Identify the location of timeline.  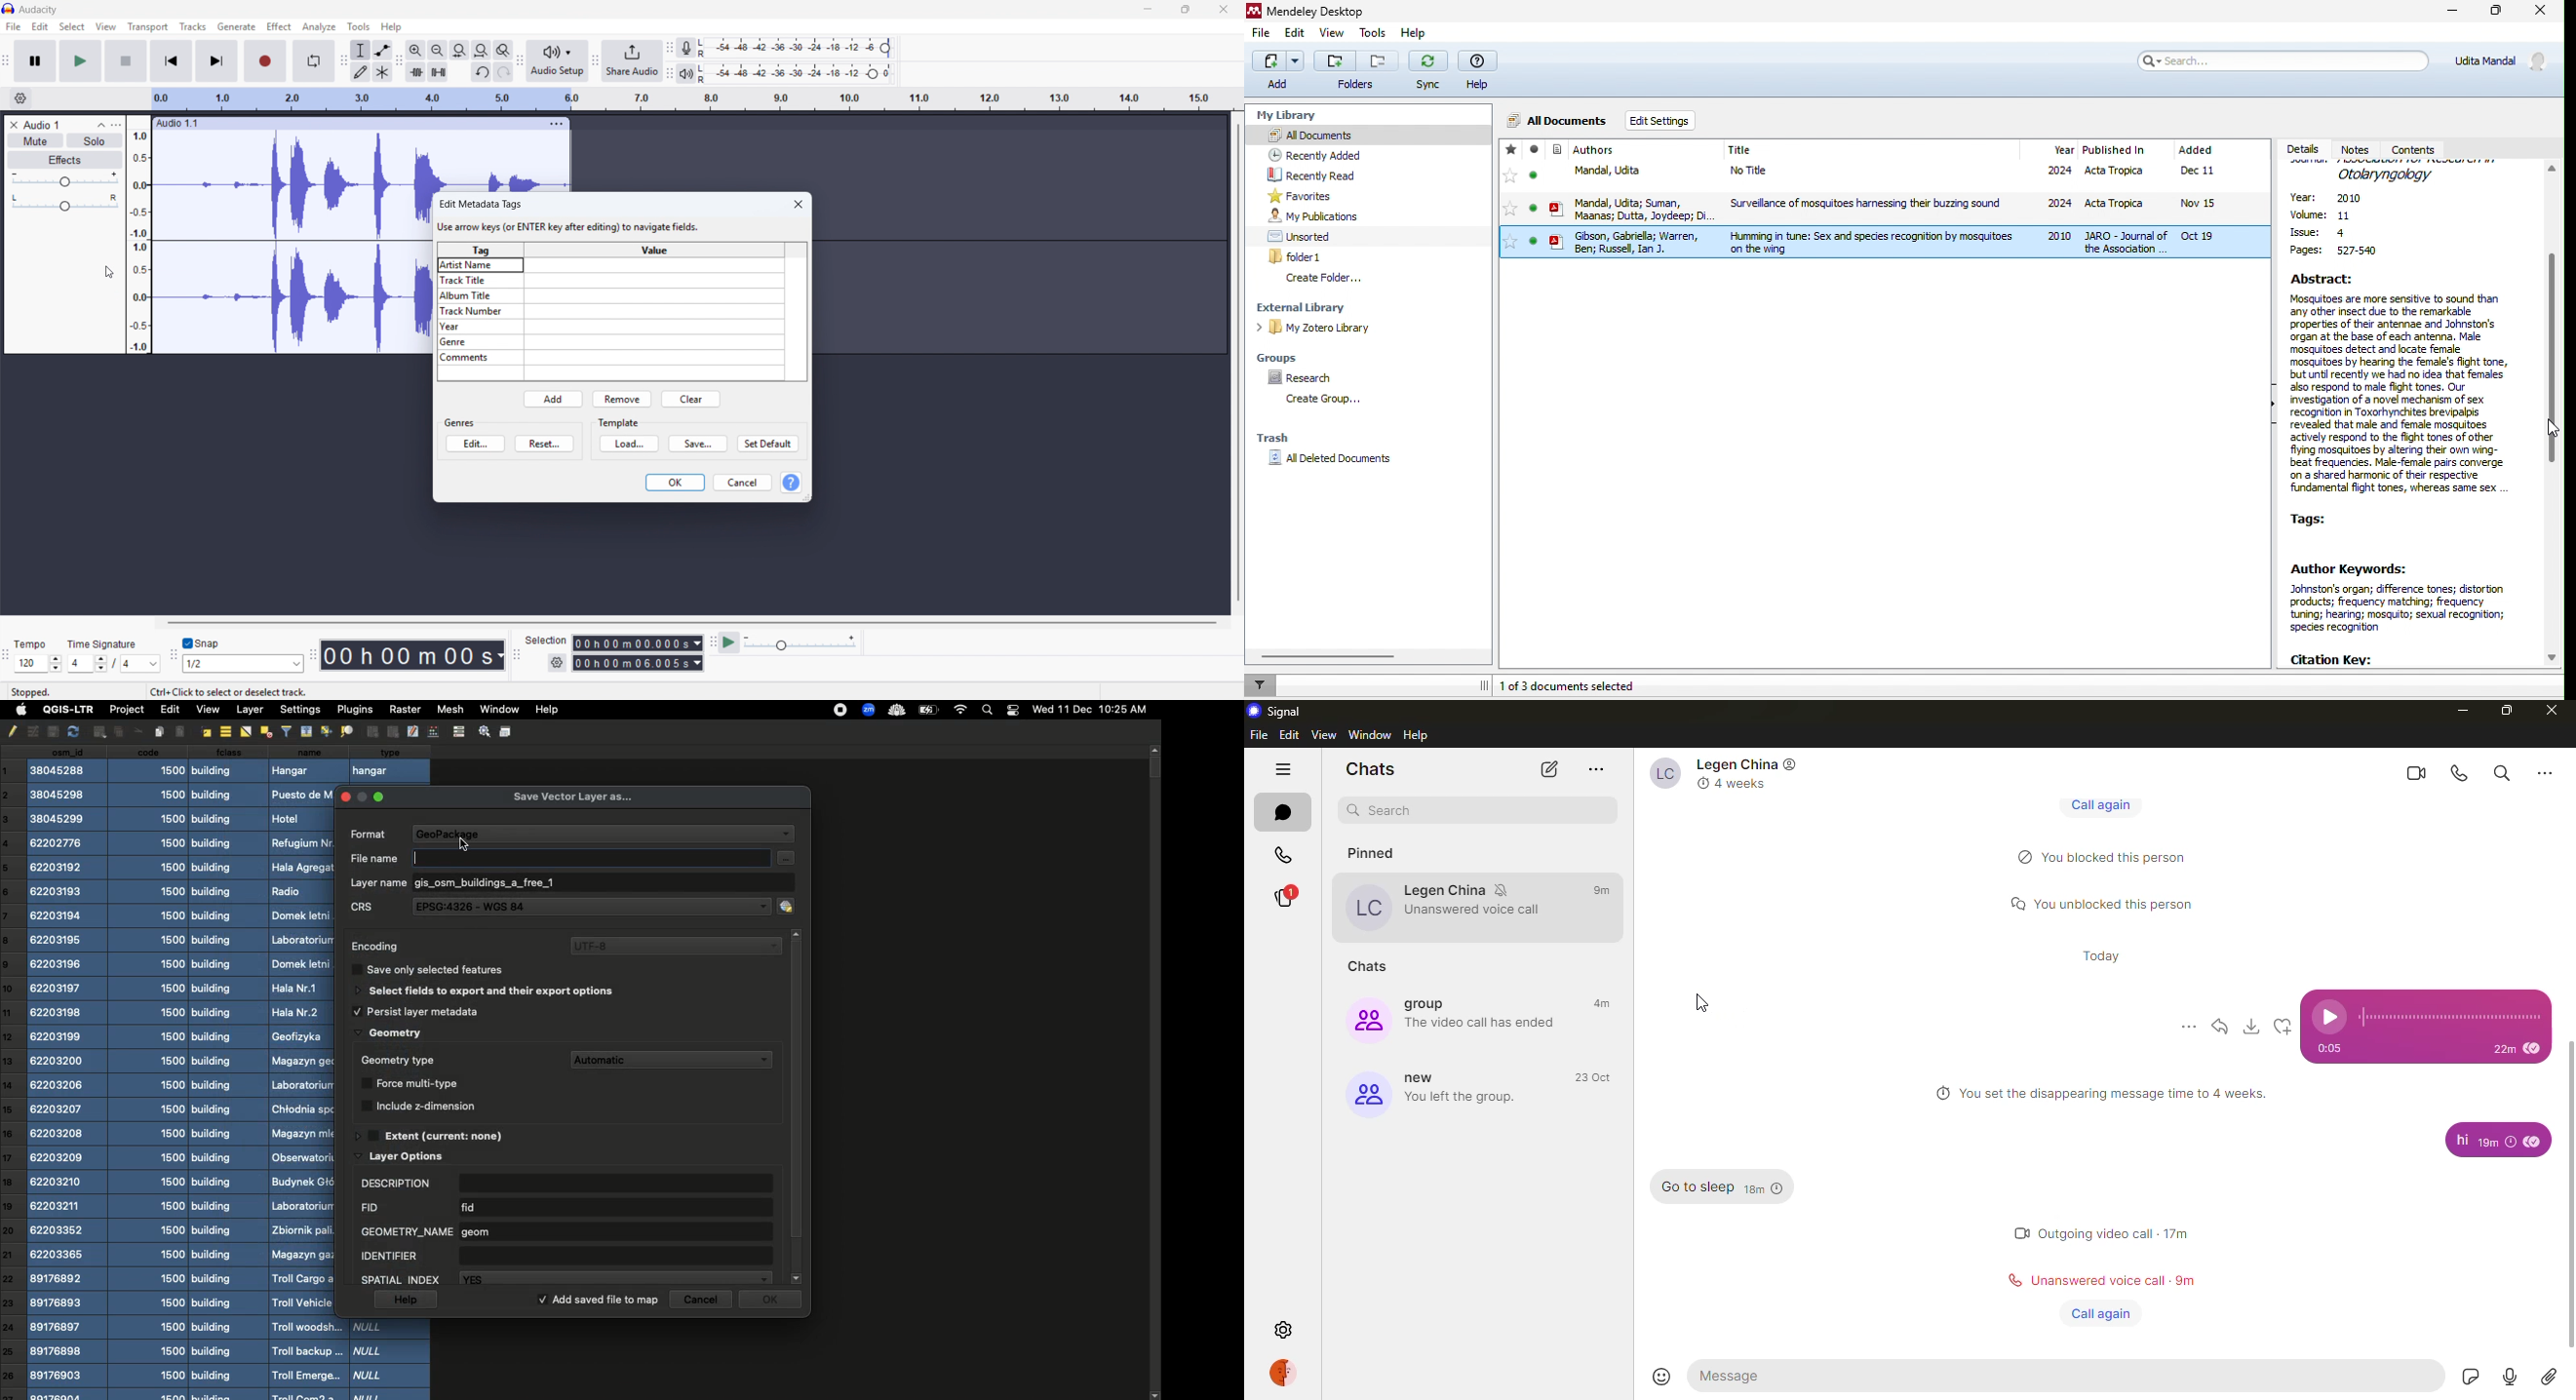
(692, 99).